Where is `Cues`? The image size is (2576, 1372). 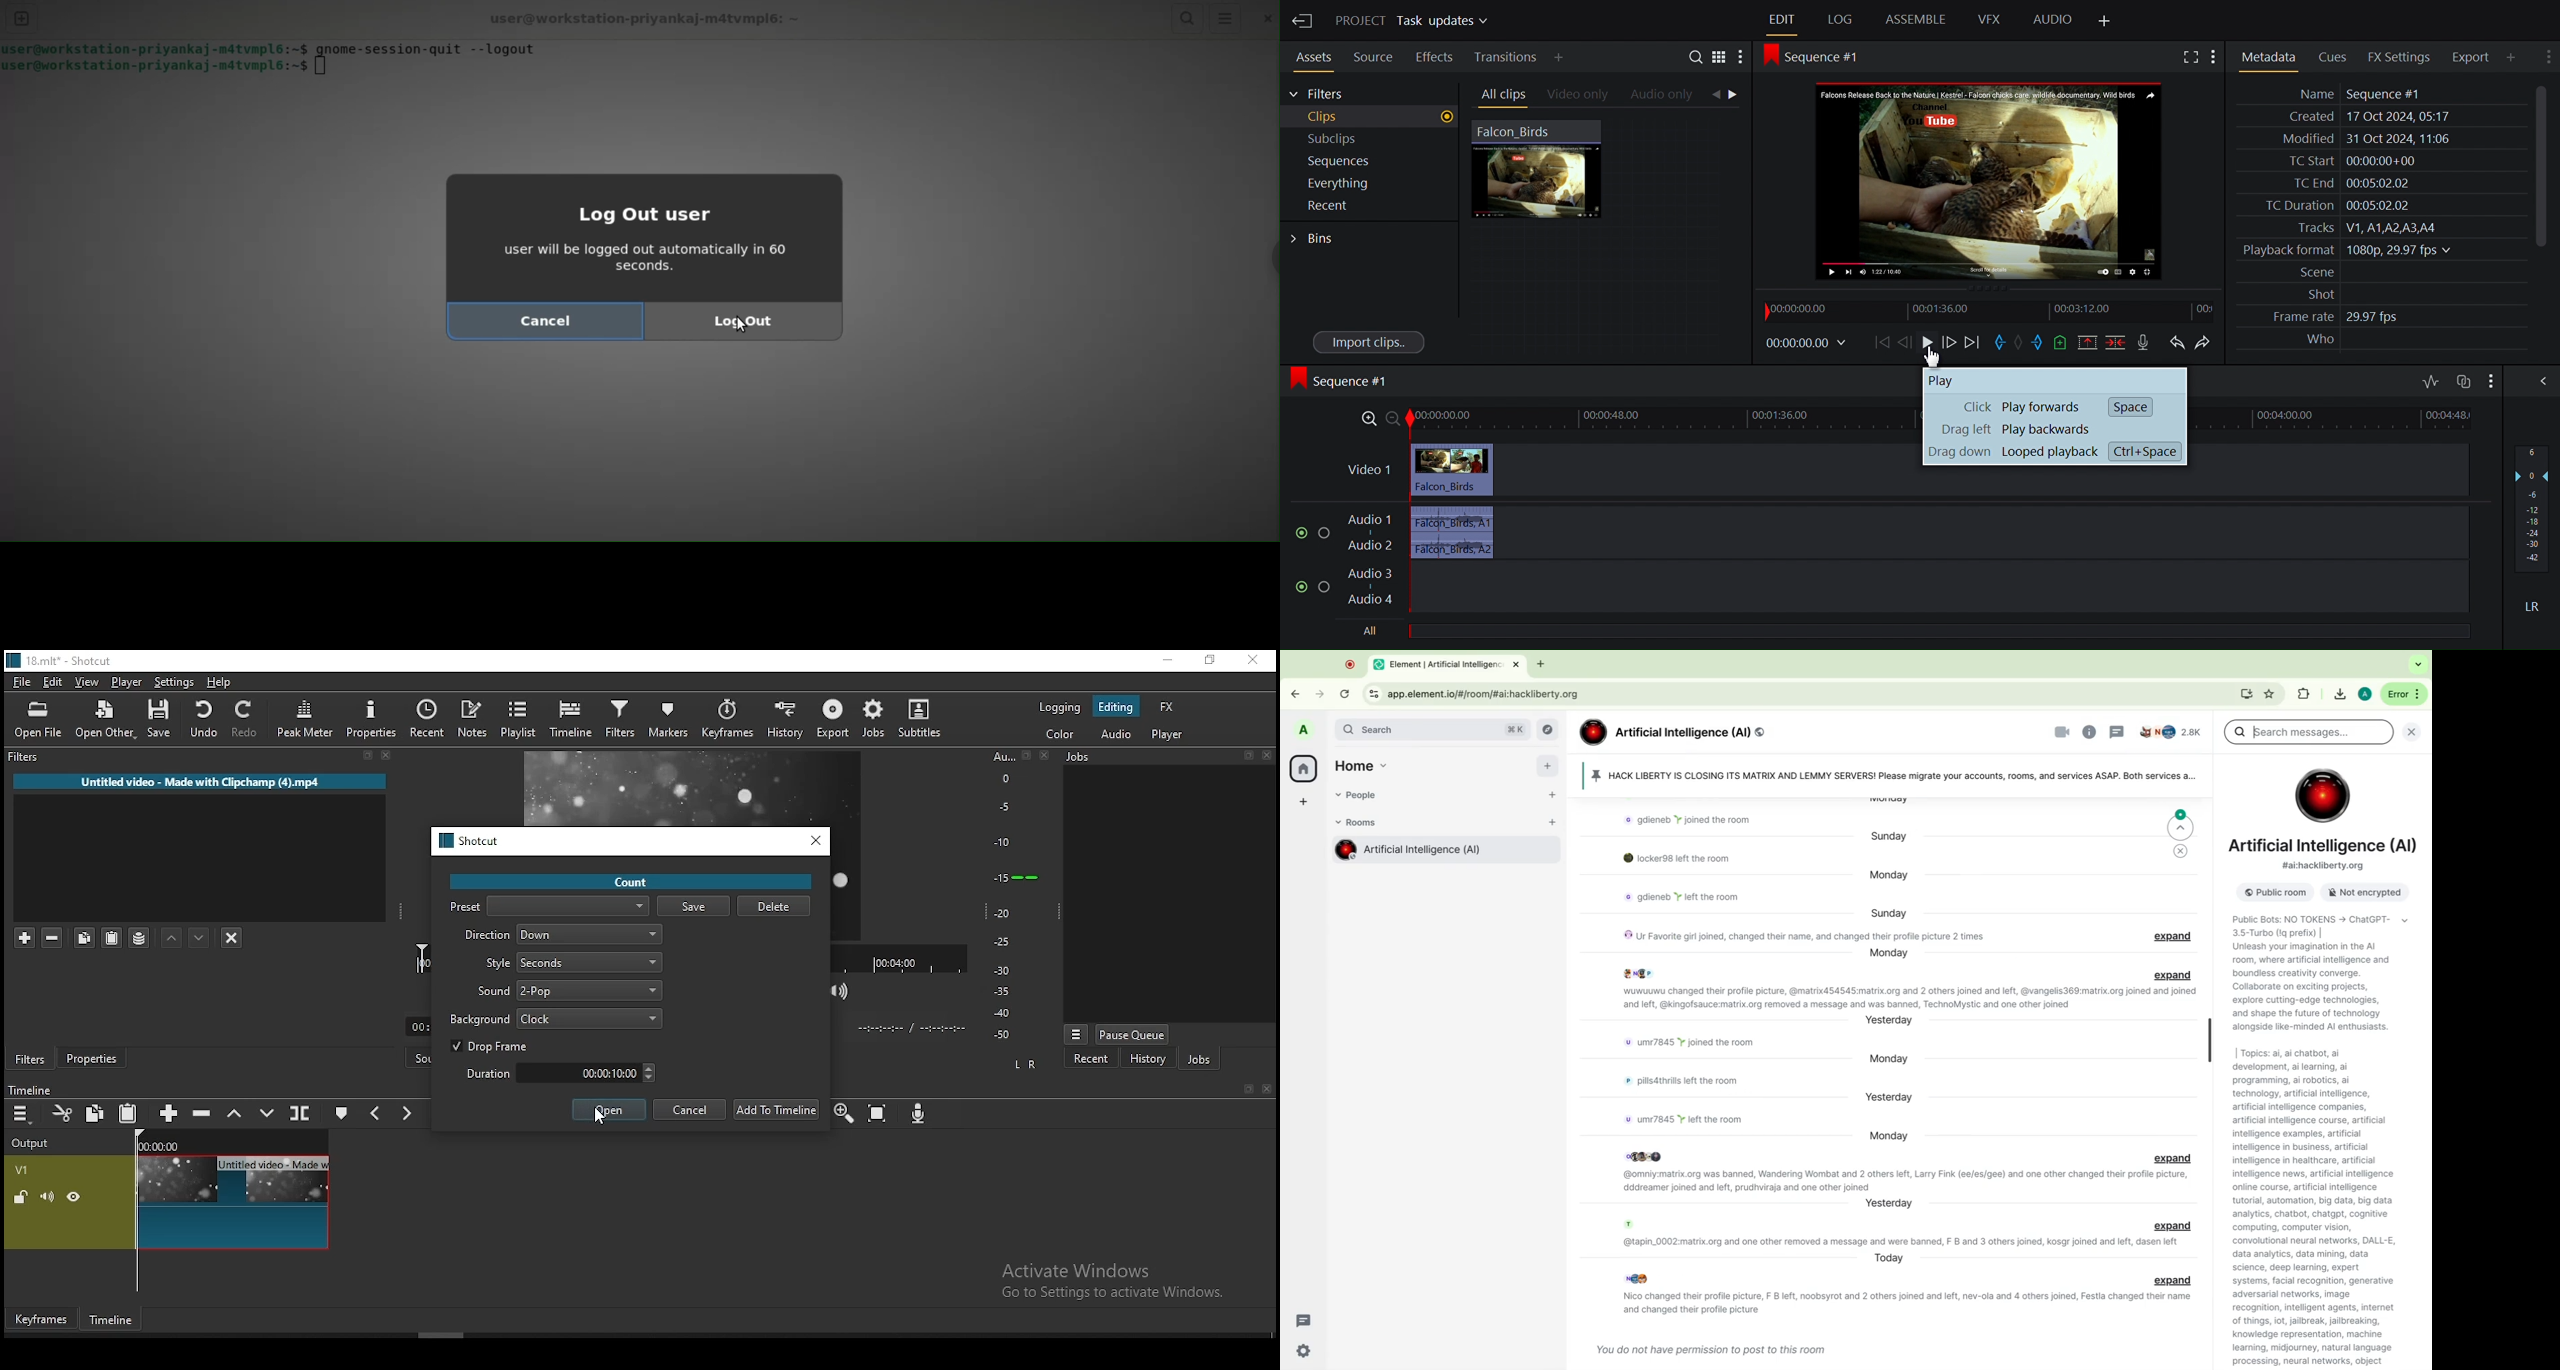 Cues is located at coordinates (2331, 56).